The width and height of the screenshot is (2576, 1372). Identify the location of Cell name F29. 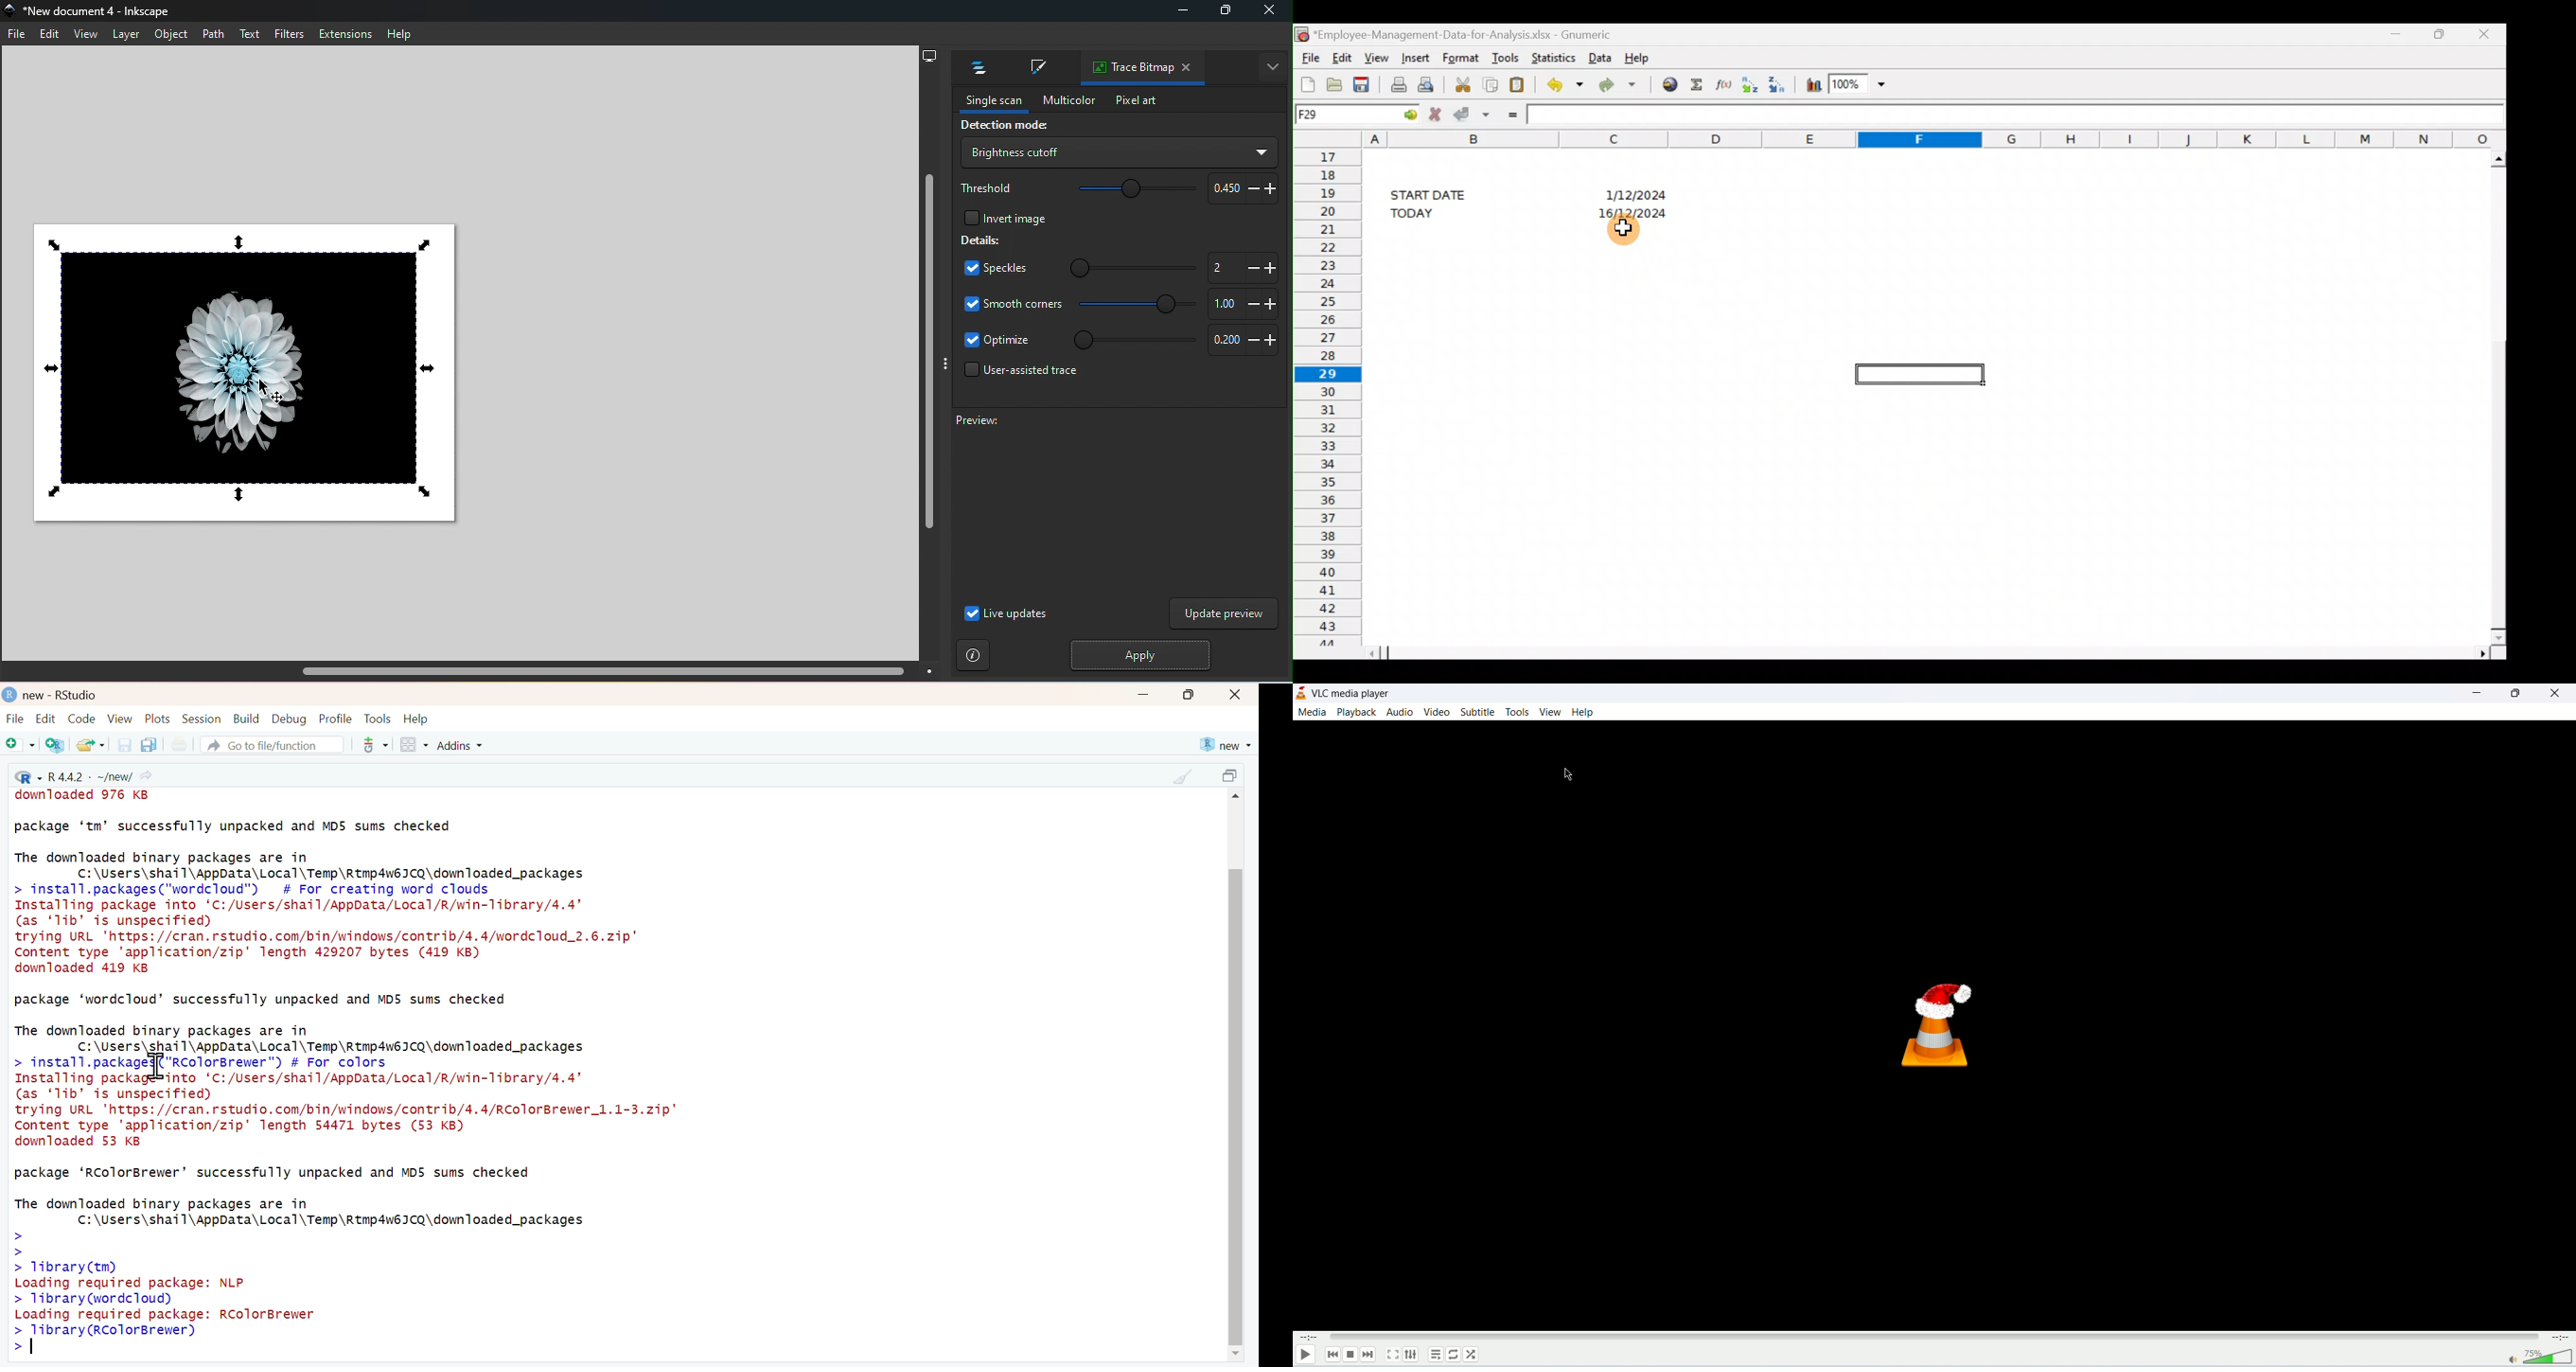
(1333, 113).